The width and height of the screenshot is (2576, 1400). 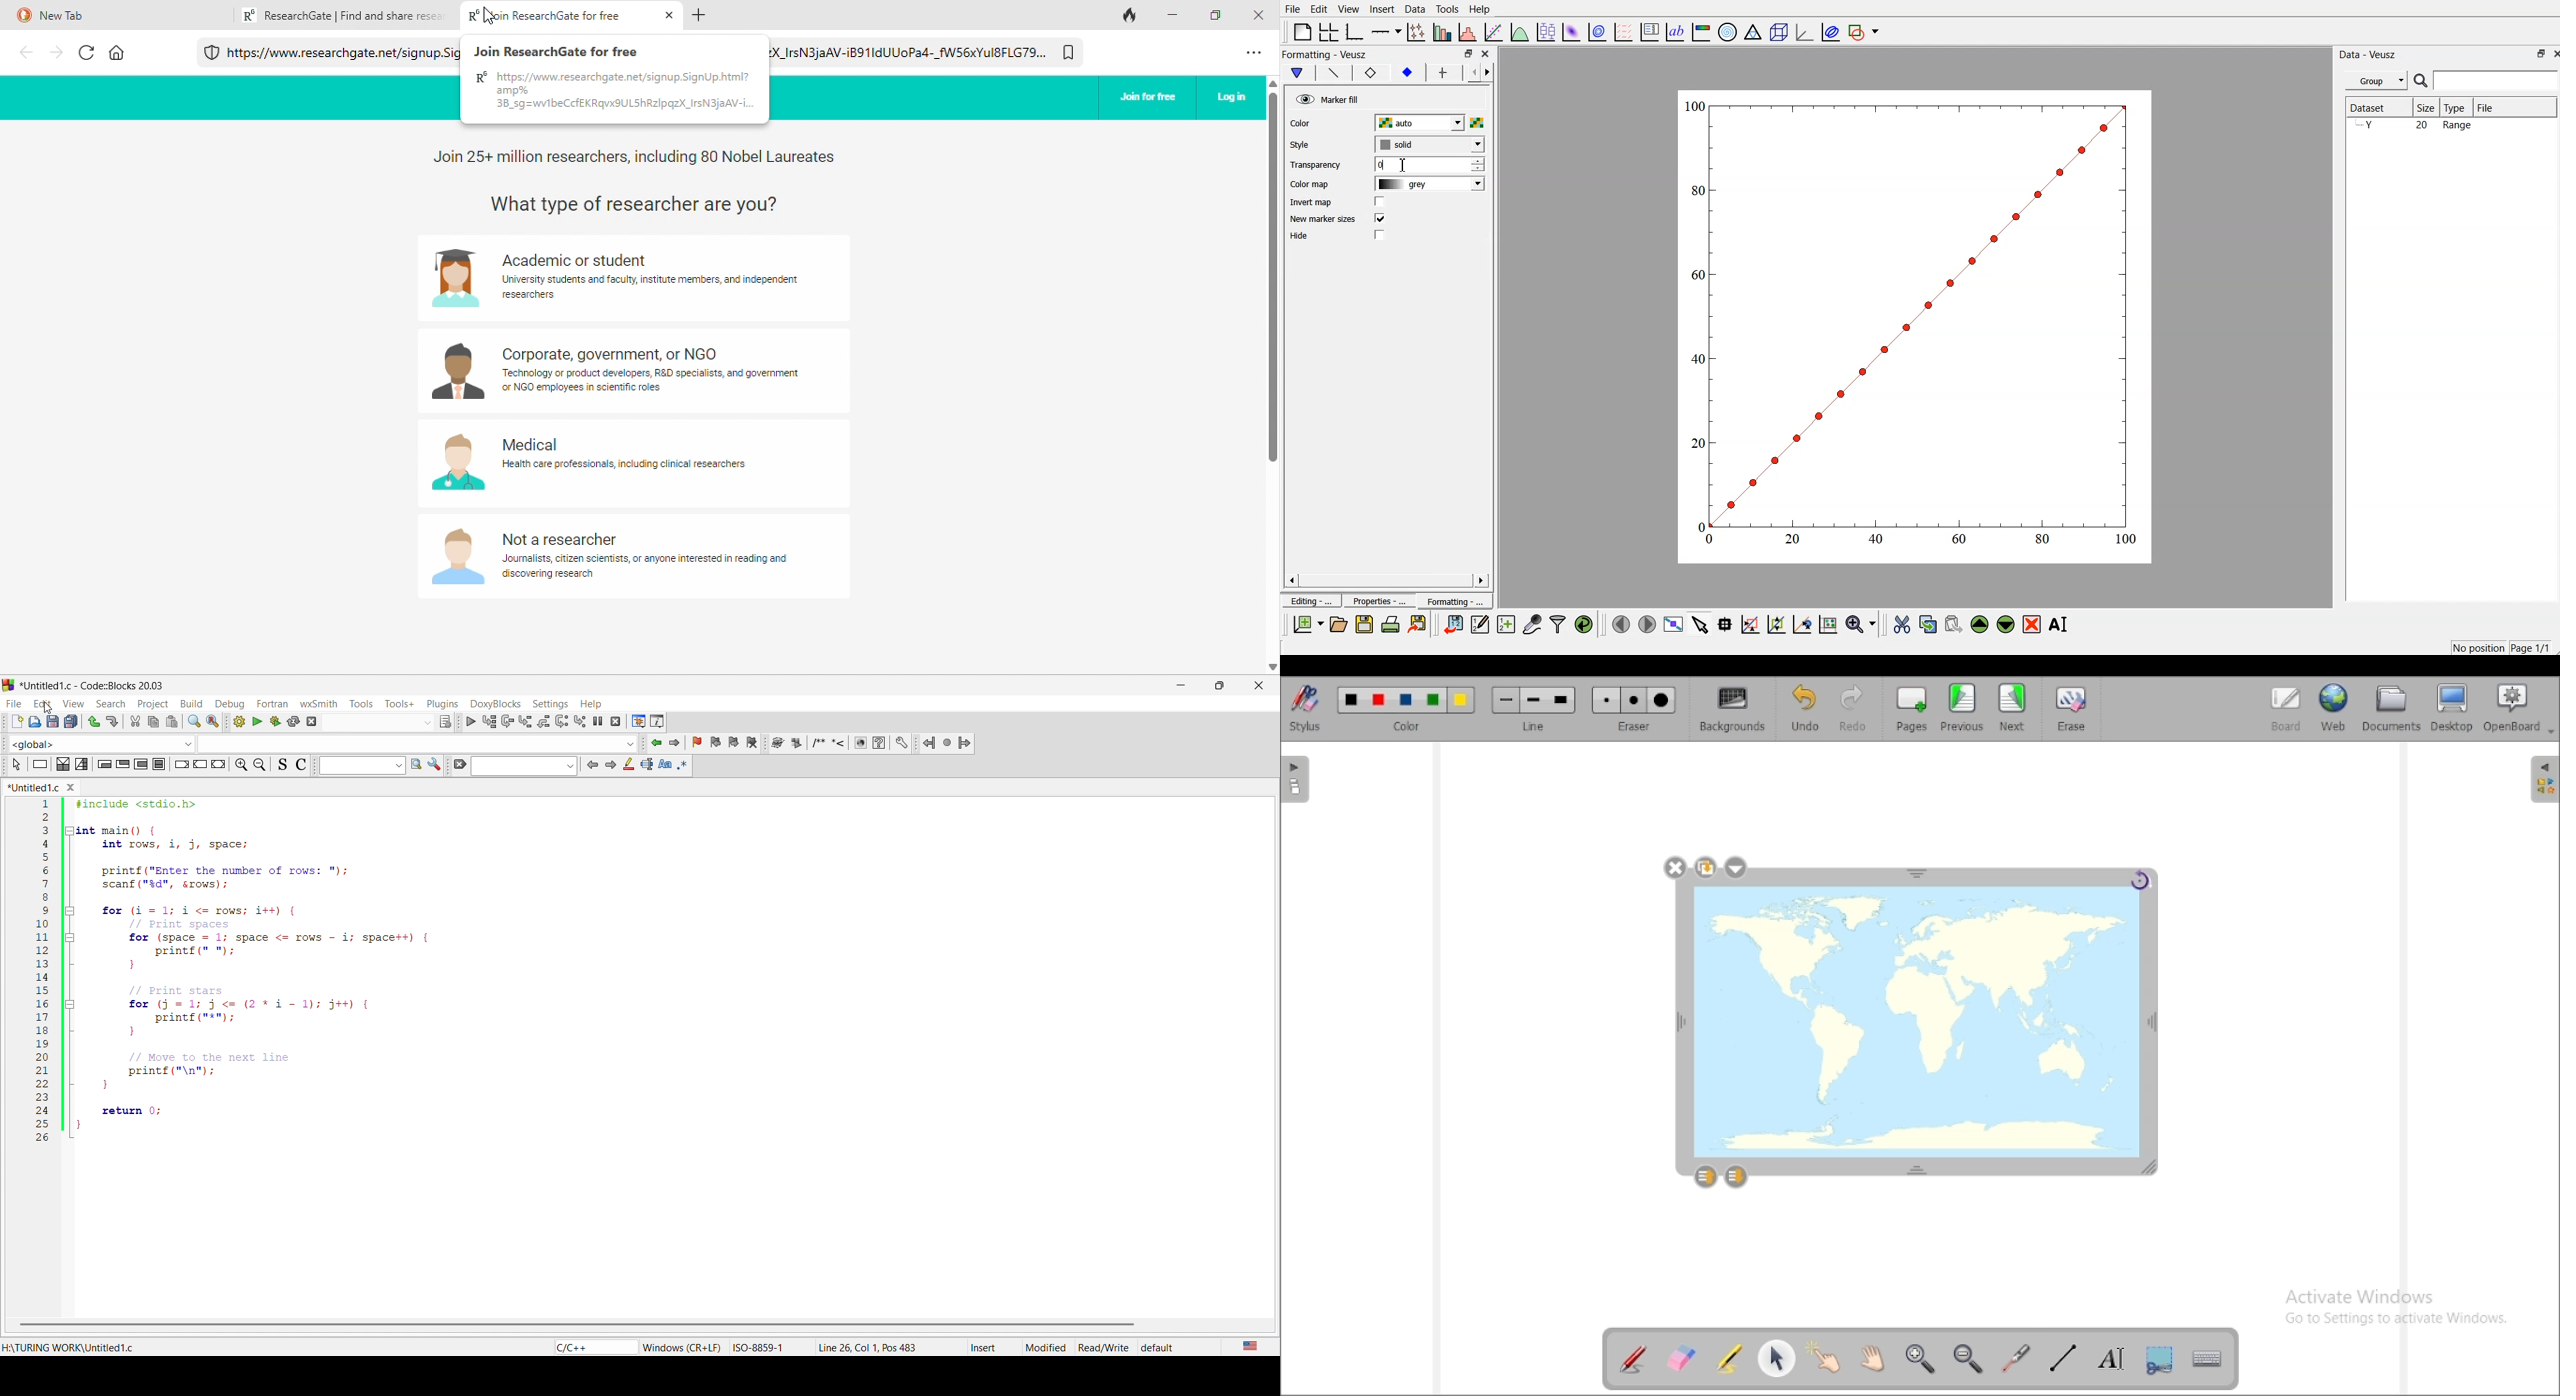 I want to click on undo, so click(x=1807, y=708).